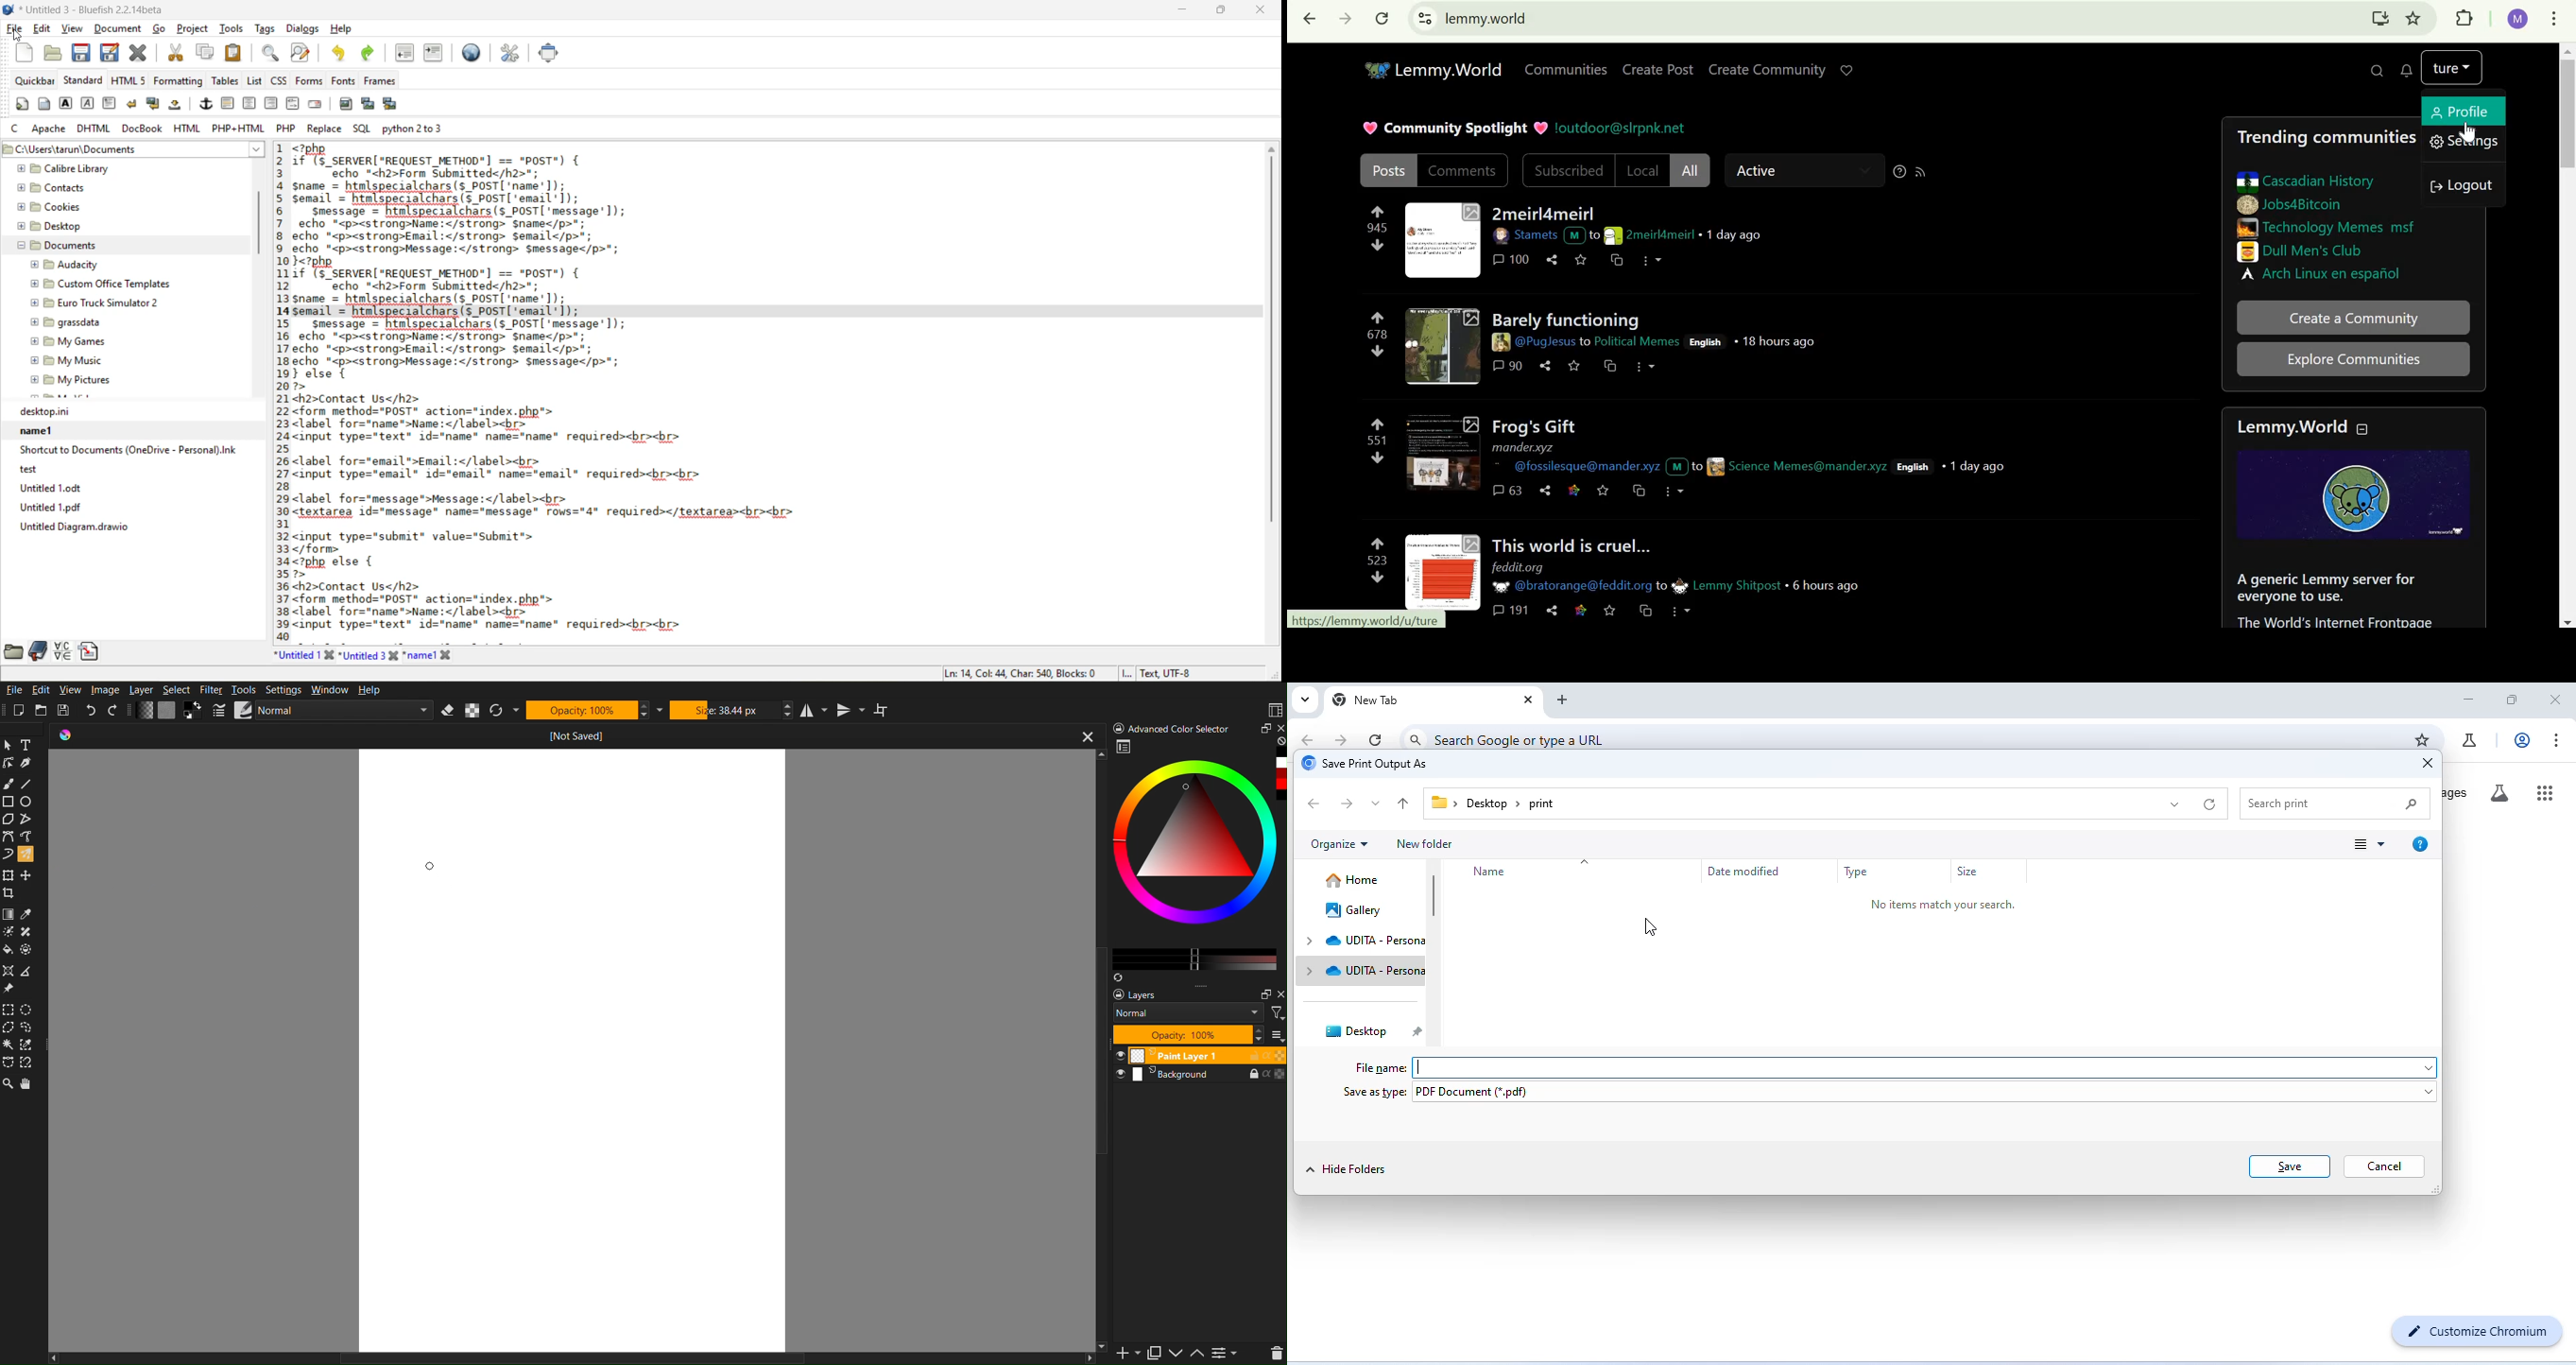  I want to click on Current Document, so click(508, 738).